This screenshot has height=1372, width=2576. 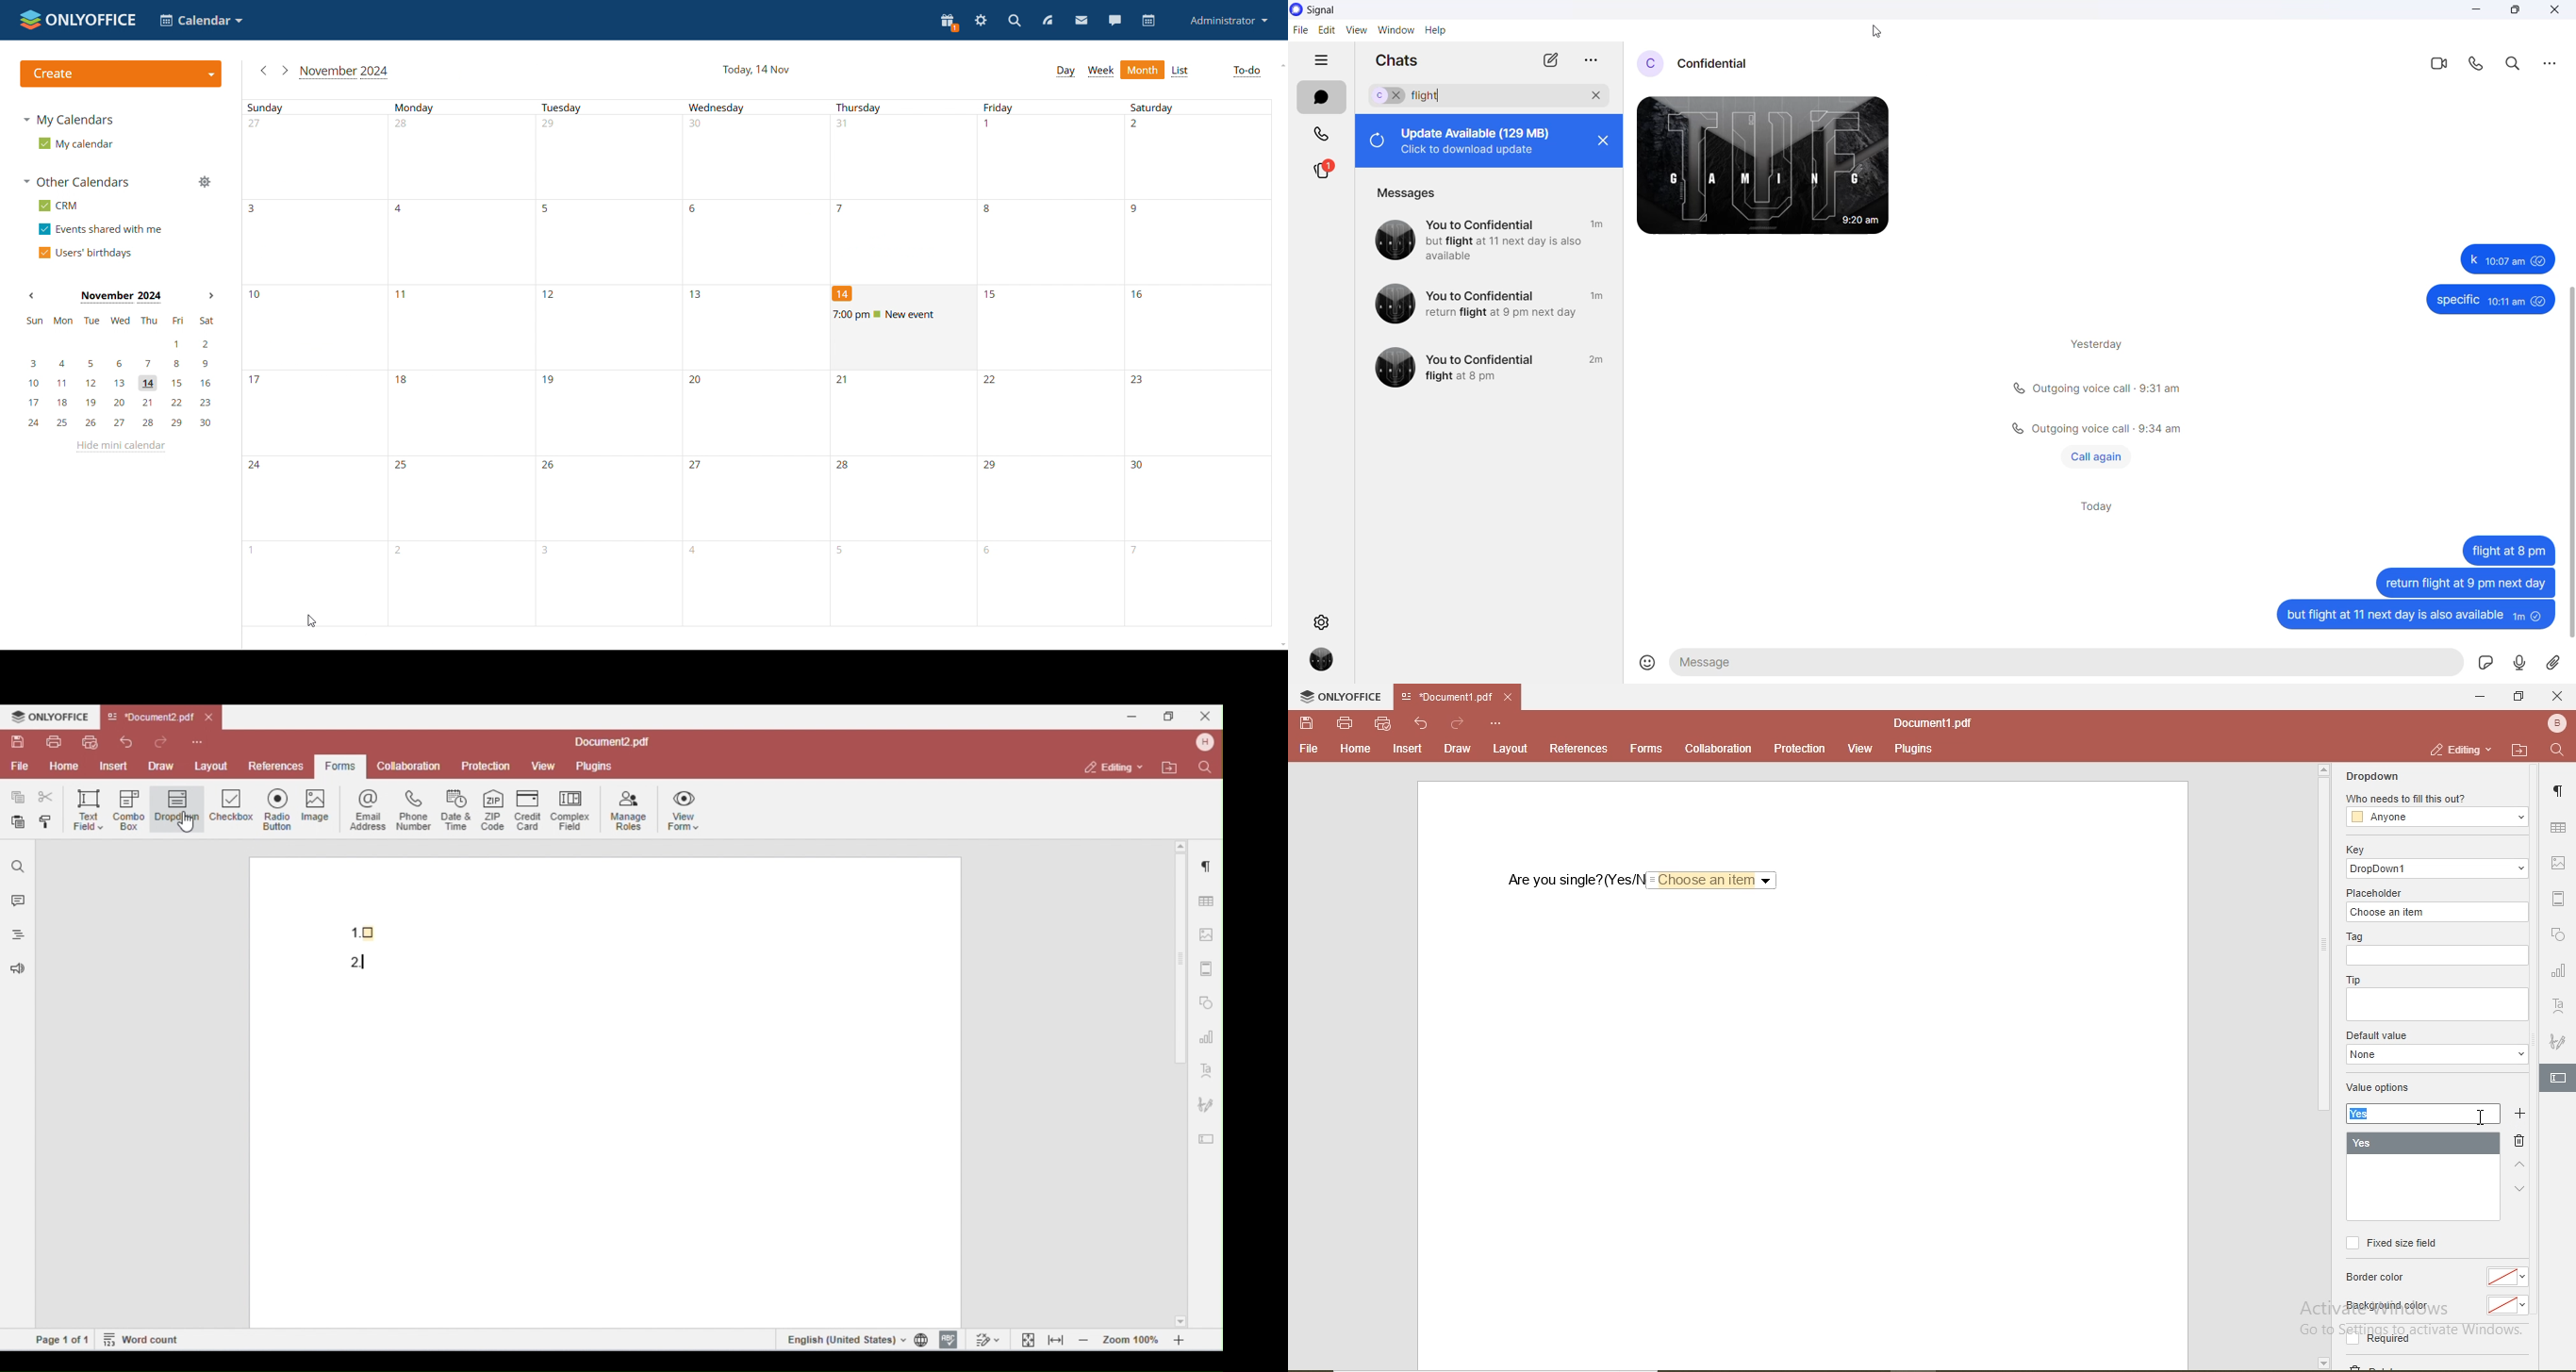 I want to click on number, so click(x=258, y=467).